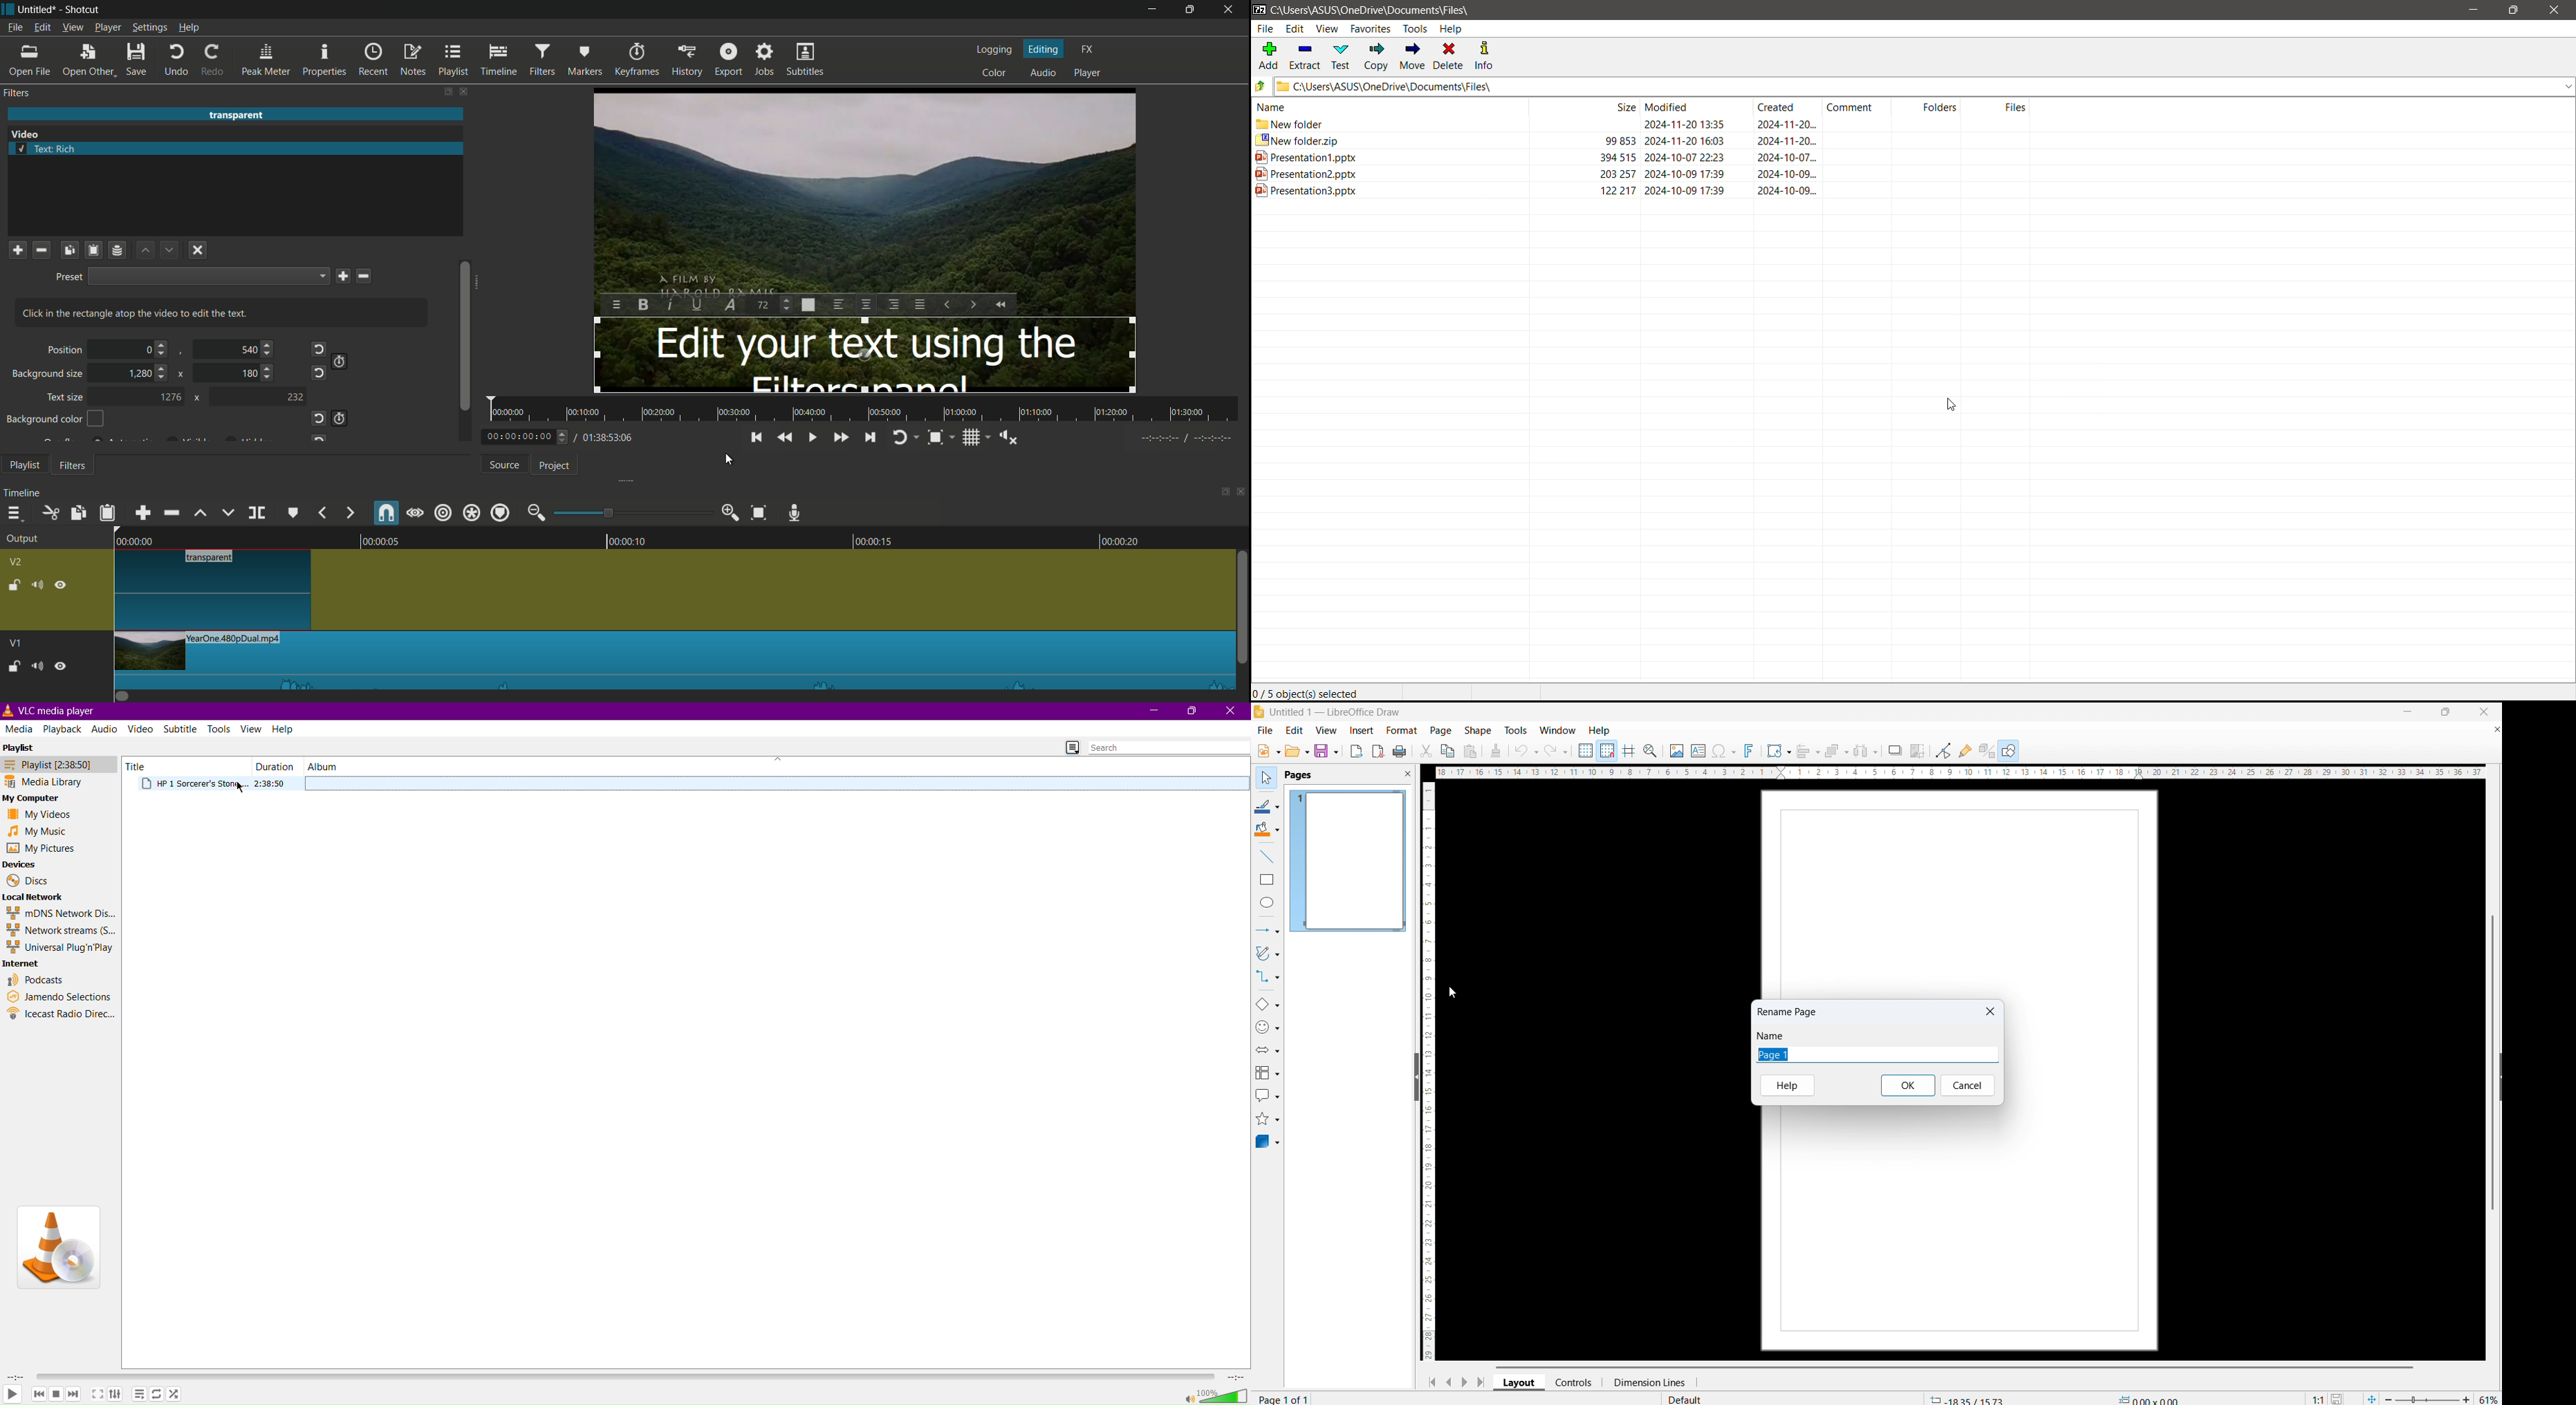 The image size is (2576, 1428). I want to click on Source, so click(501, 464).